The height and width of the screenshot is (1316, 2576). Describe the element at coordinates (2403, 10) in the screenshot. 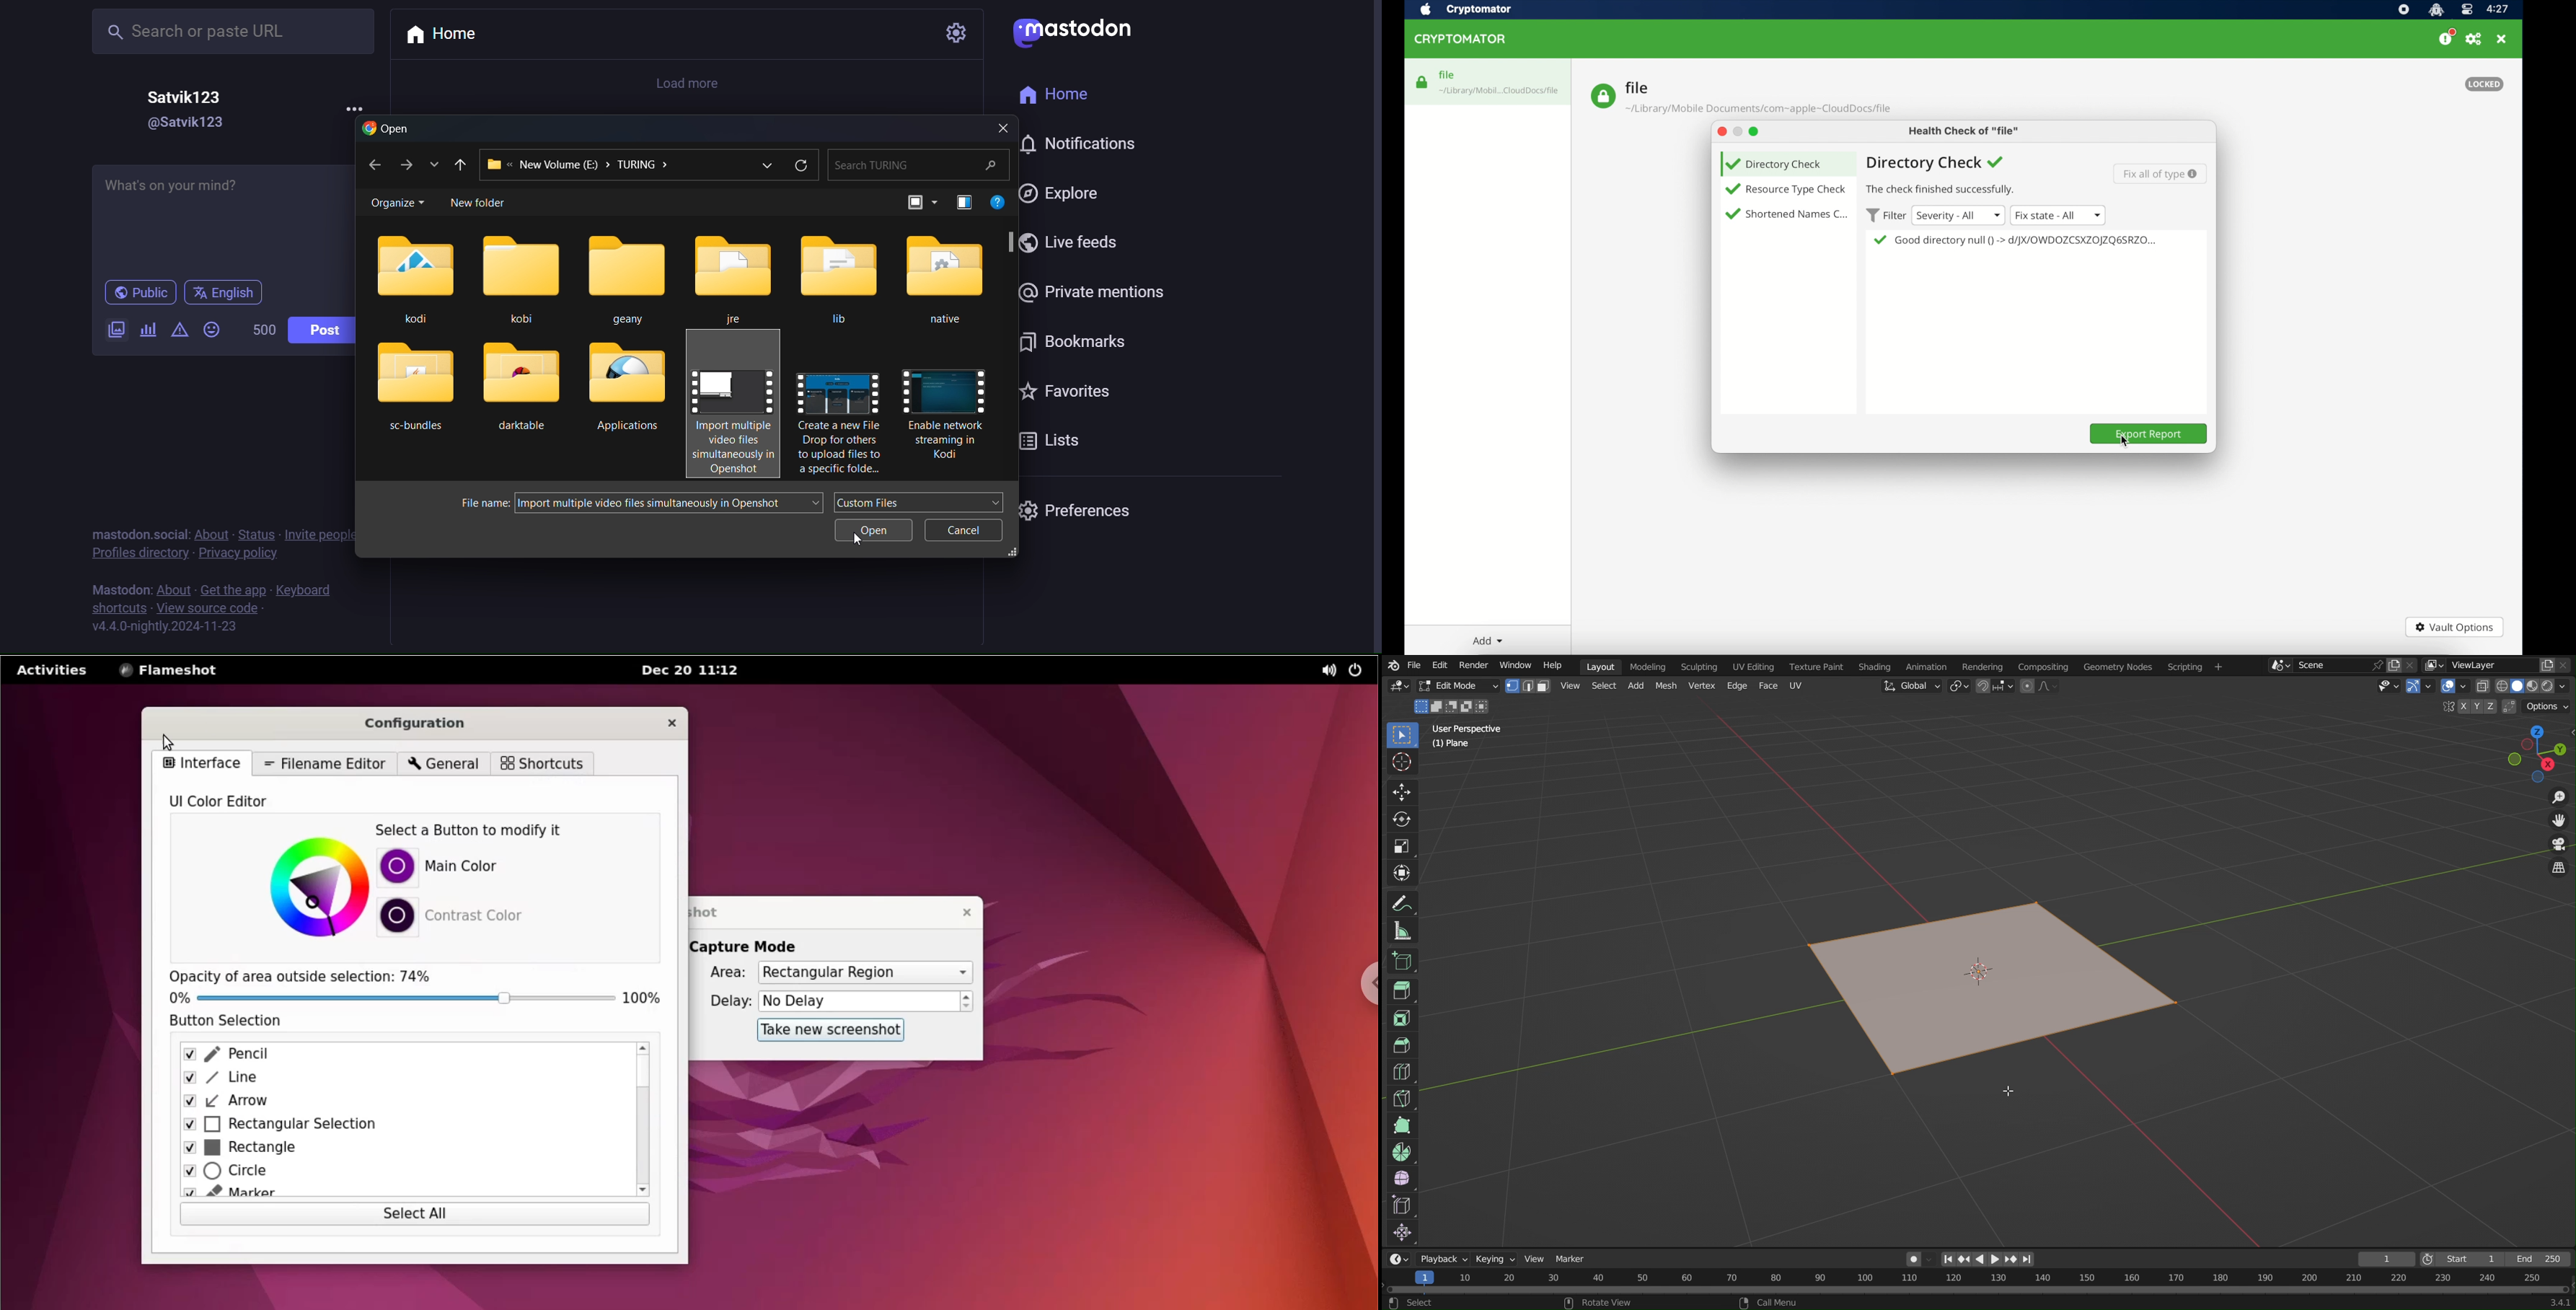

I see `screen recorder icon` at that location.